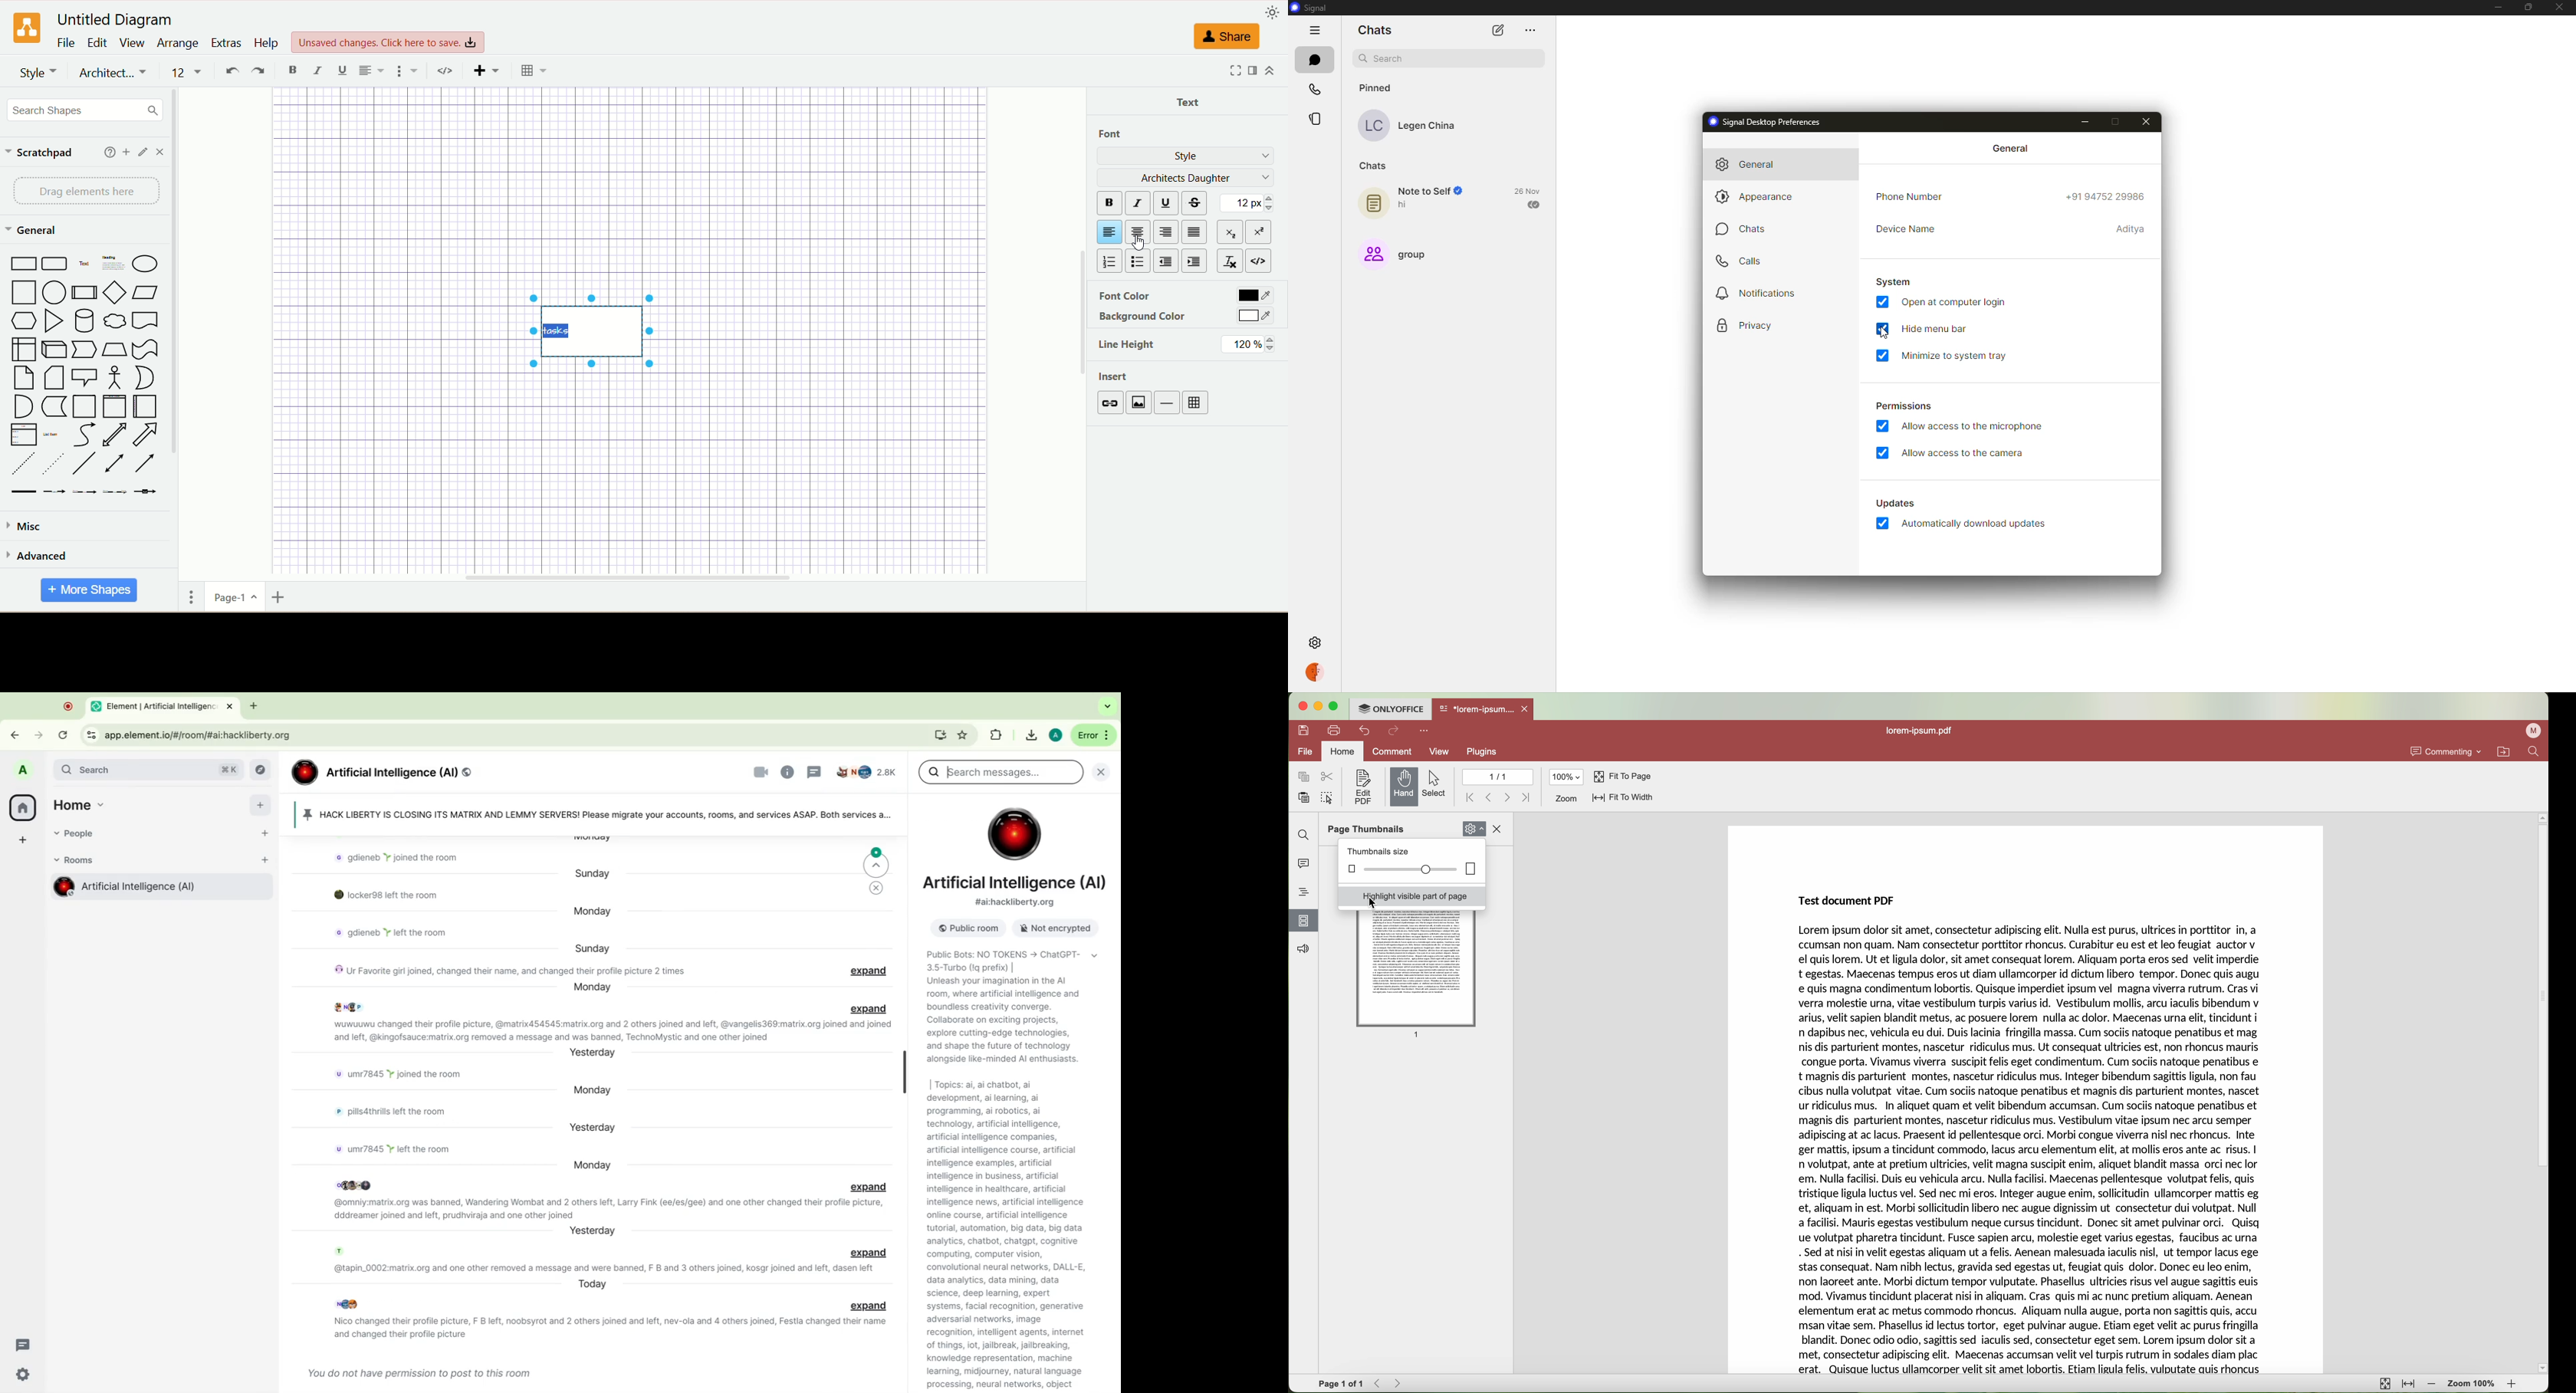  I want to click on paste, so click(1300, 797).